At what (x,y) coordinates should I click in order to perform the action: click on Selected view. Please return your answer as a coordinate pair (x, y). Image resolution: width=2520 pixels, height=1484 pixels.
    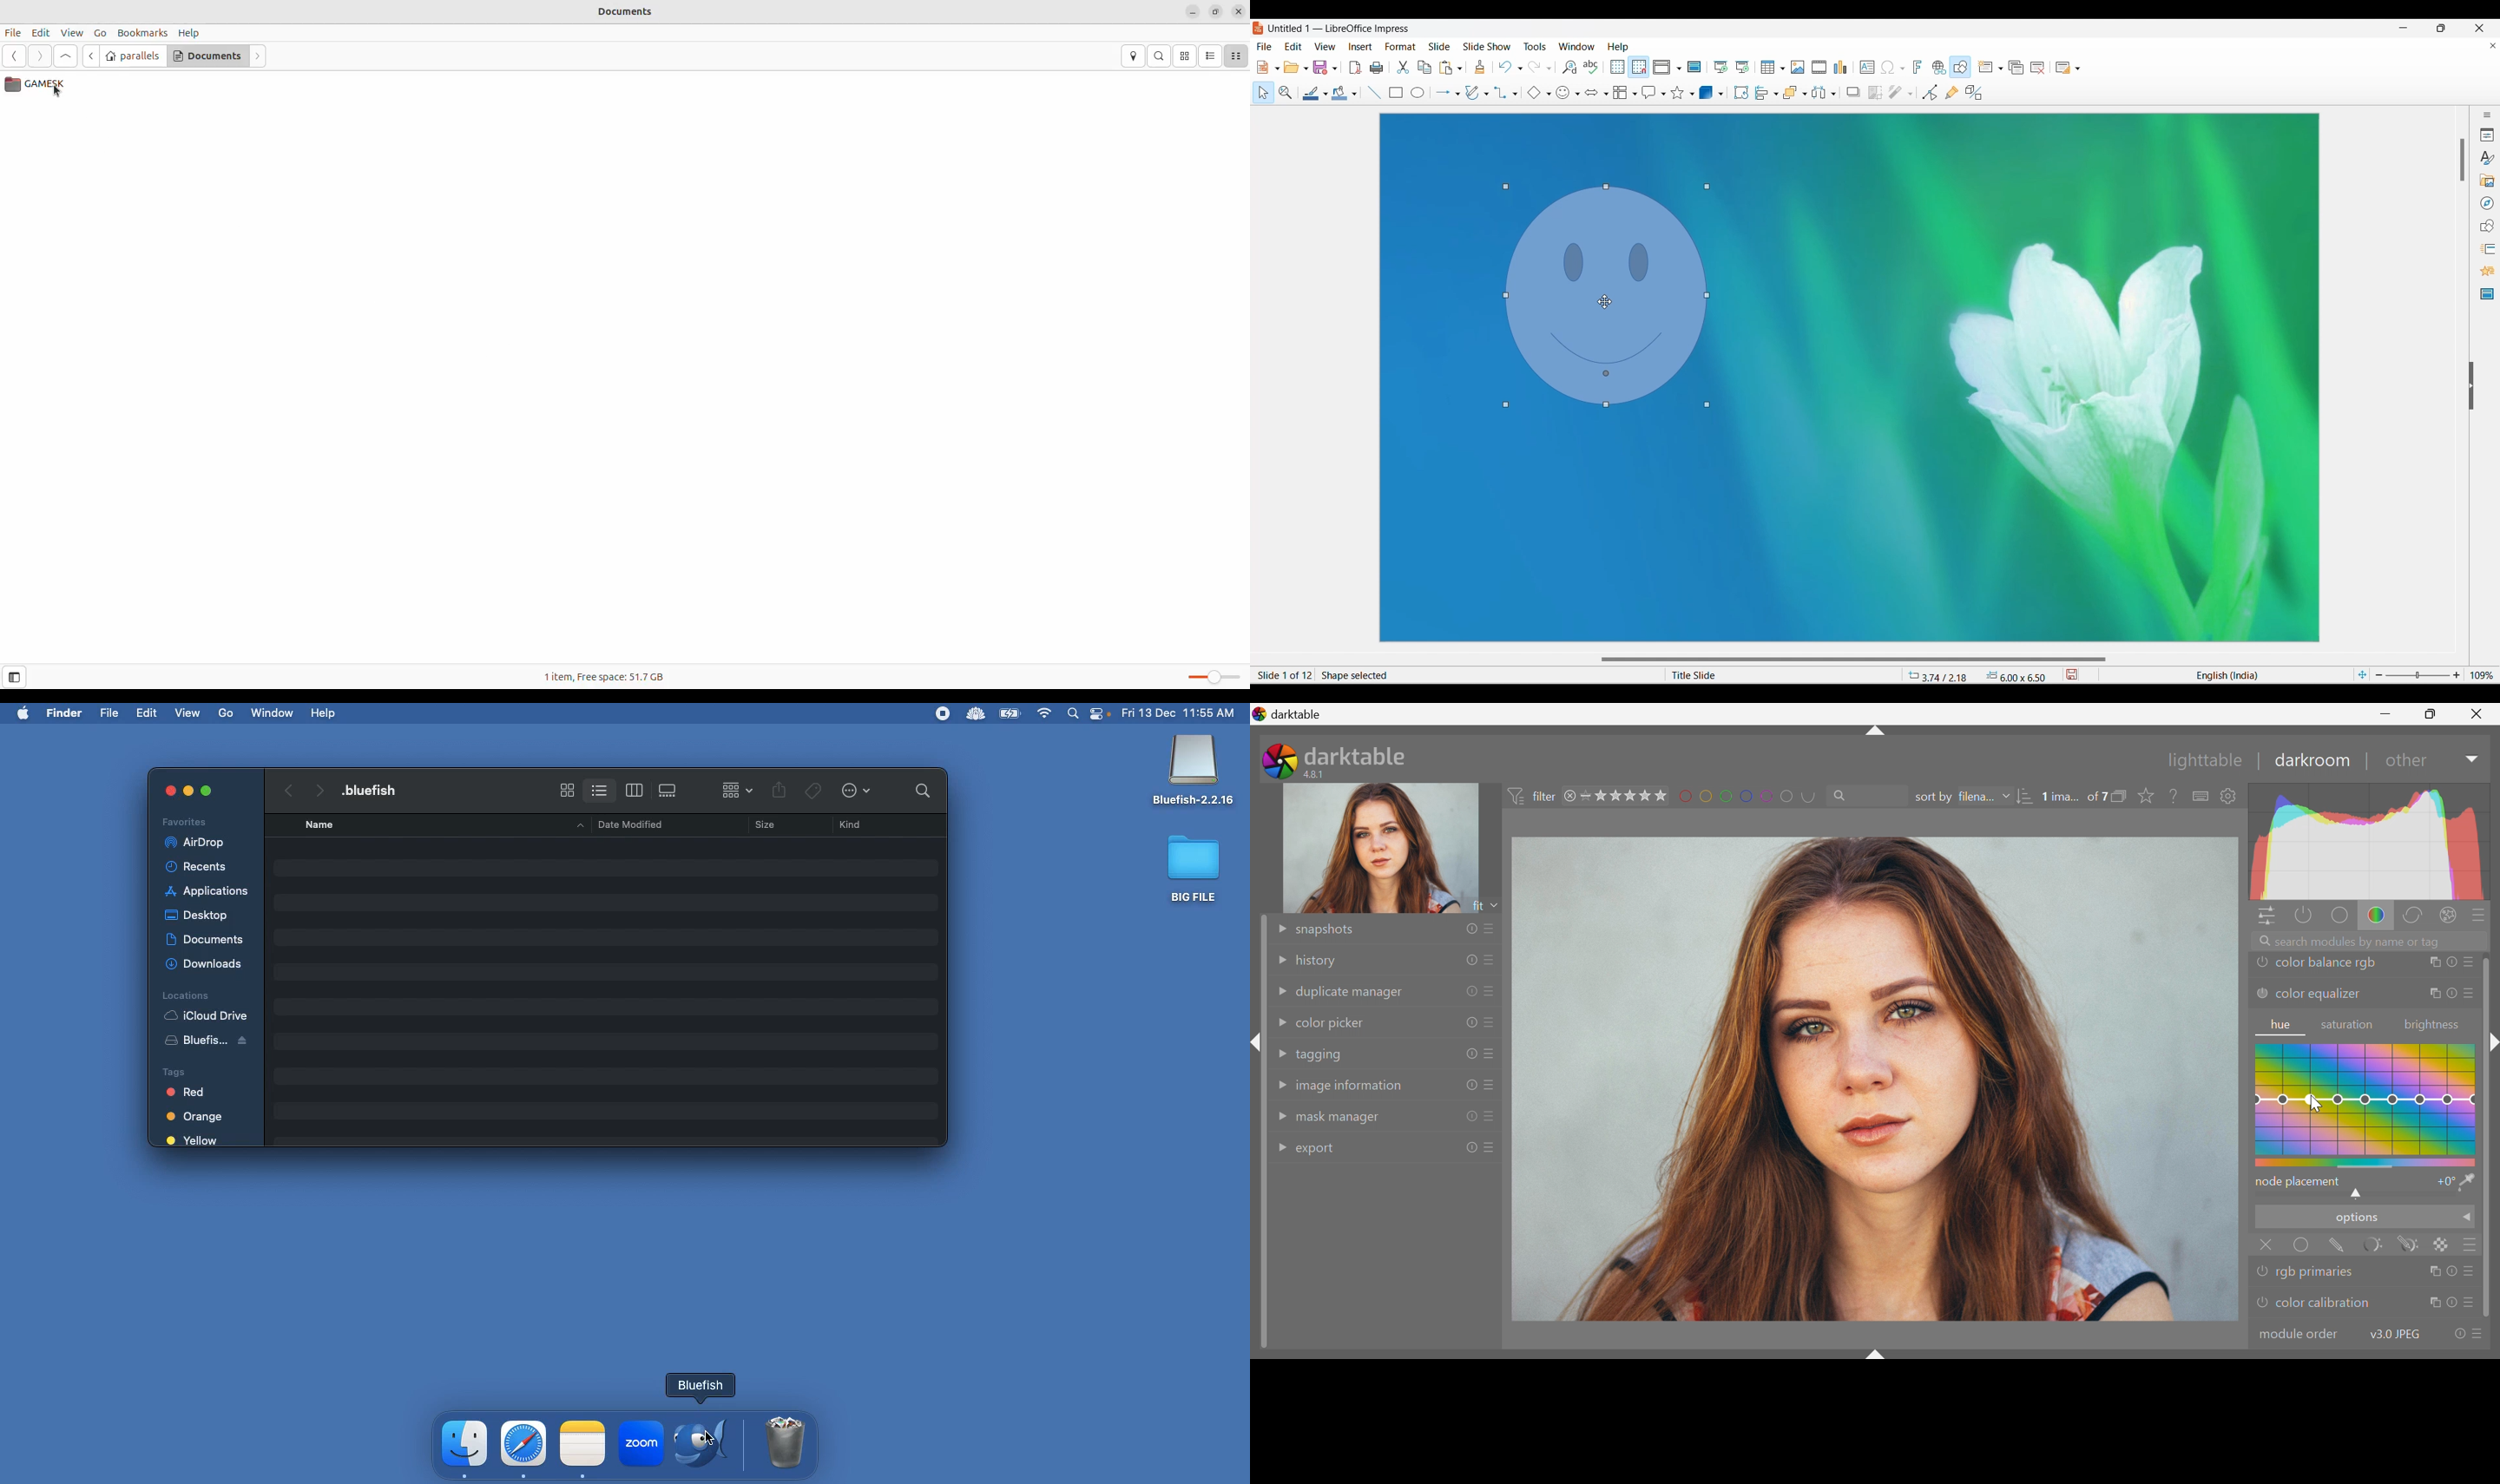
    Looking at the image, I should click on (1661, 67).